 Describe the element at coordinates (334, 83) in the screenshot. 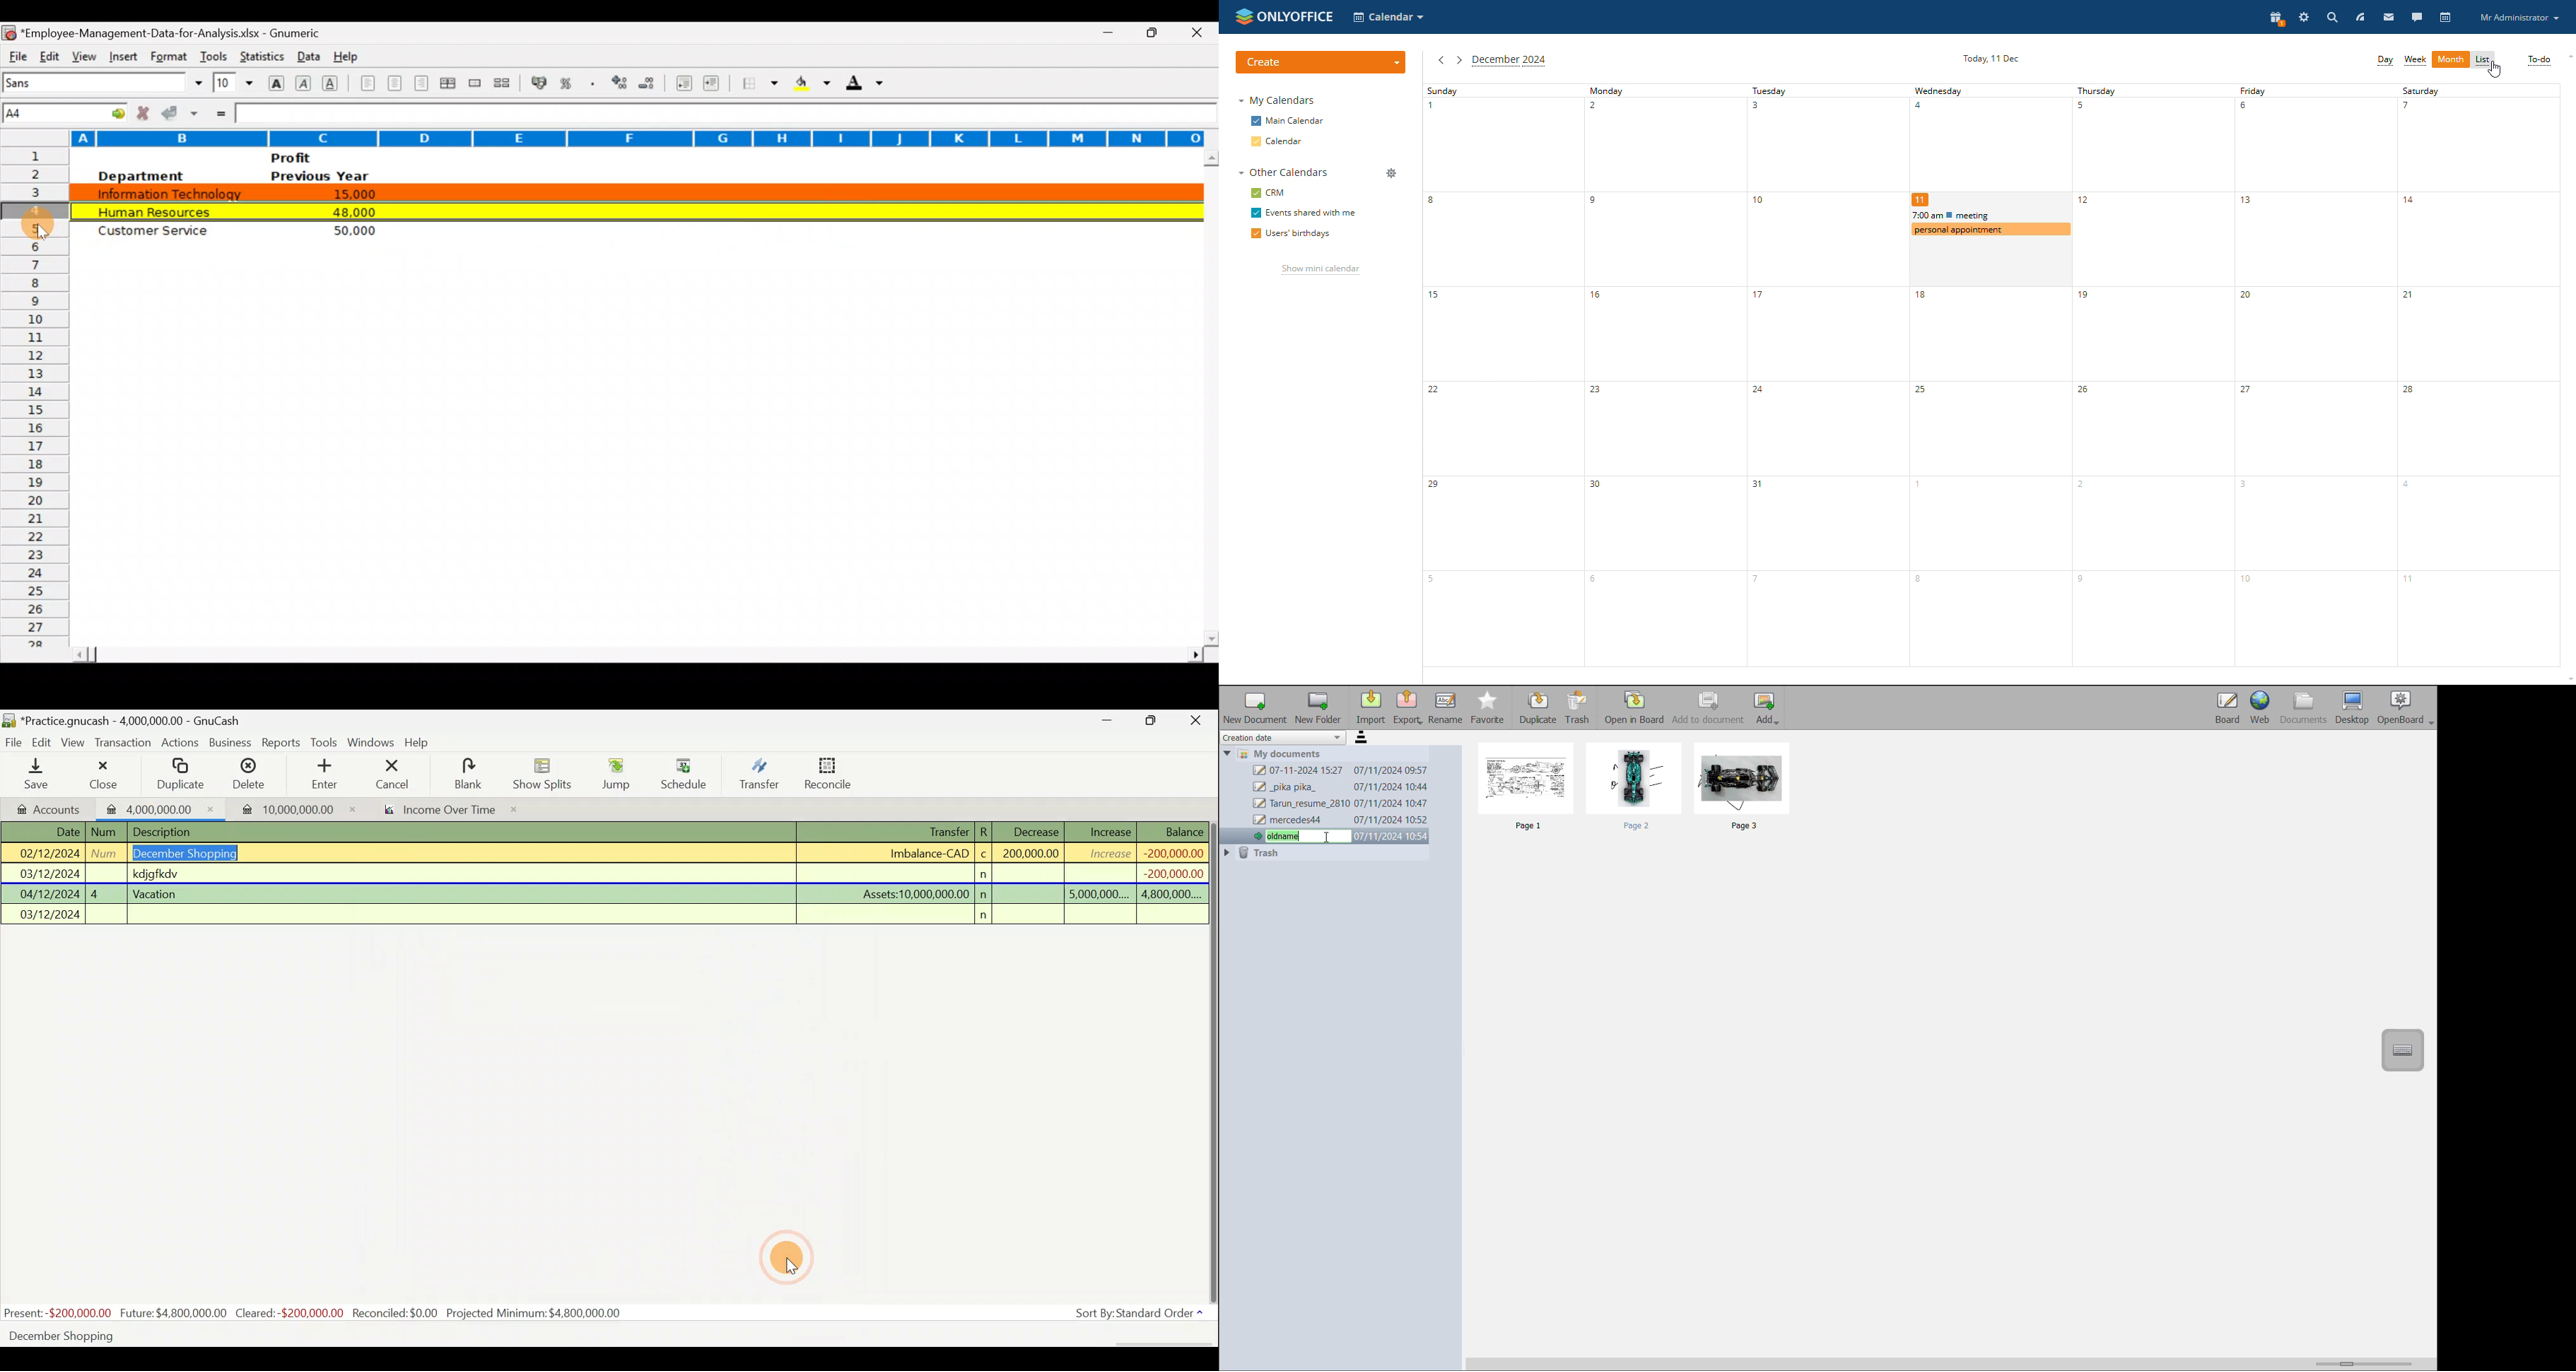

I see `Underline` at that location.